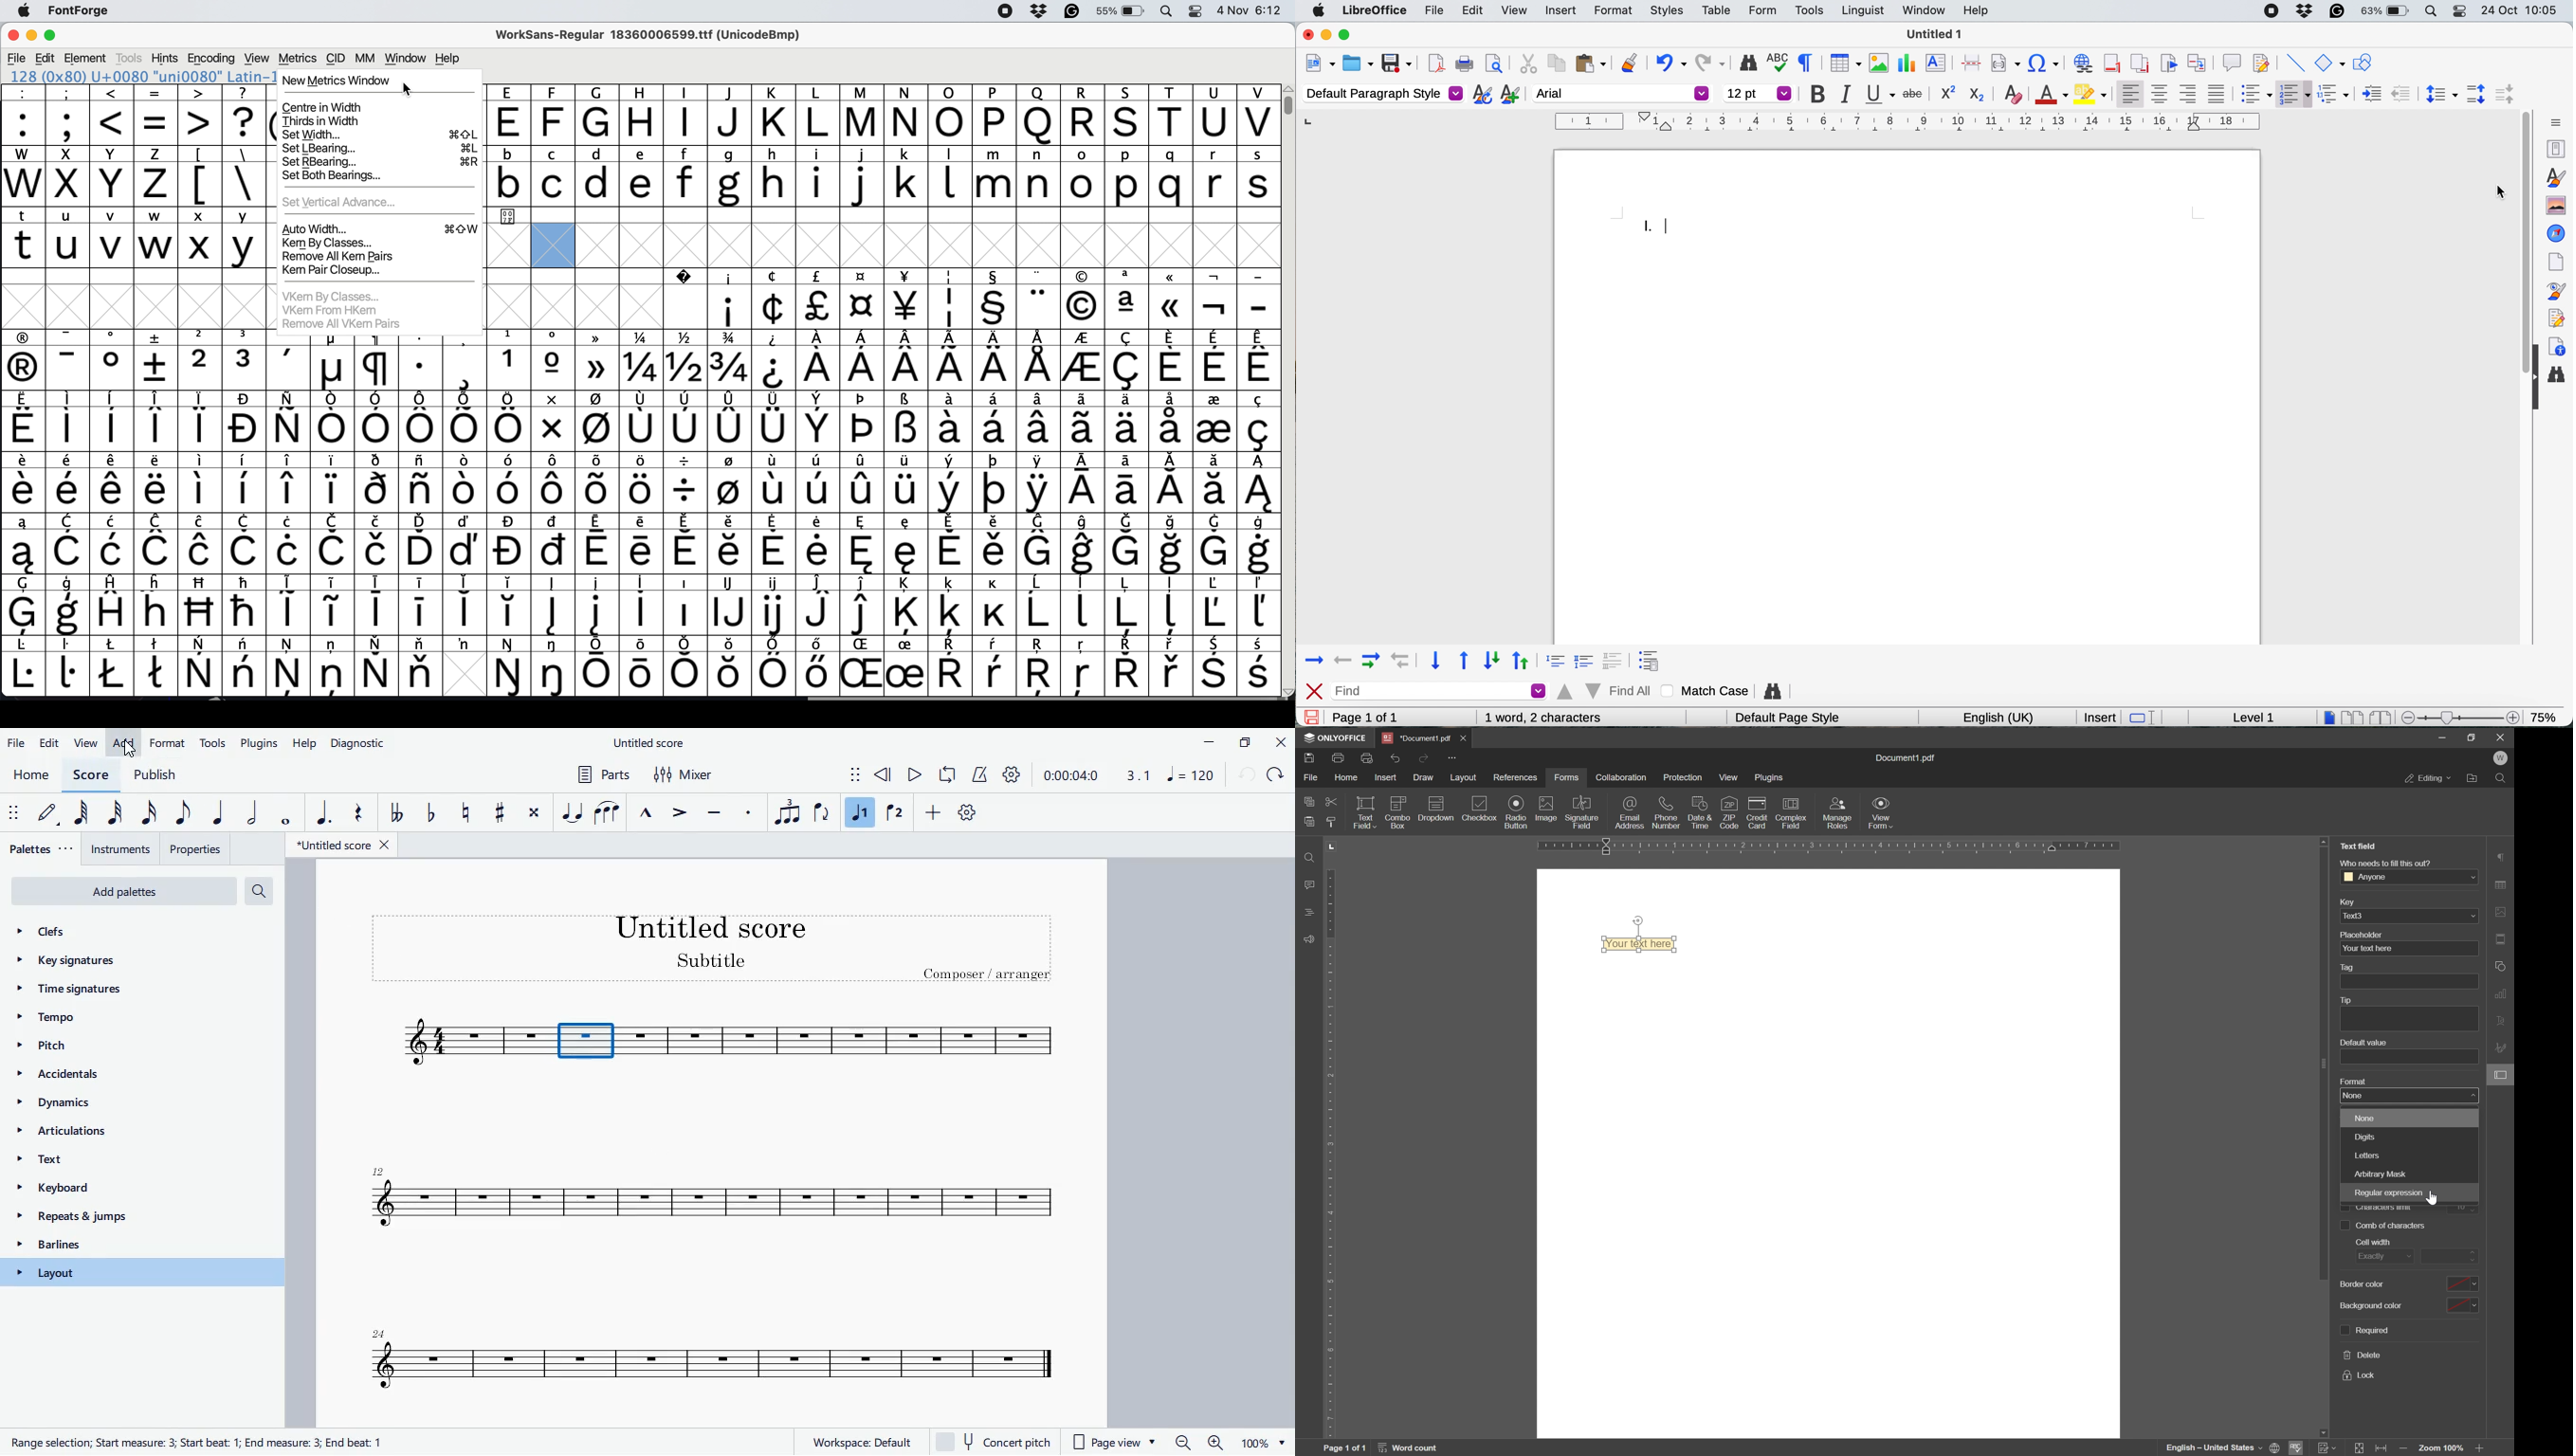  What do you see at coordinates (163, 59) in the screenshot?
I see `Hints` at bounding box center [163, 59].